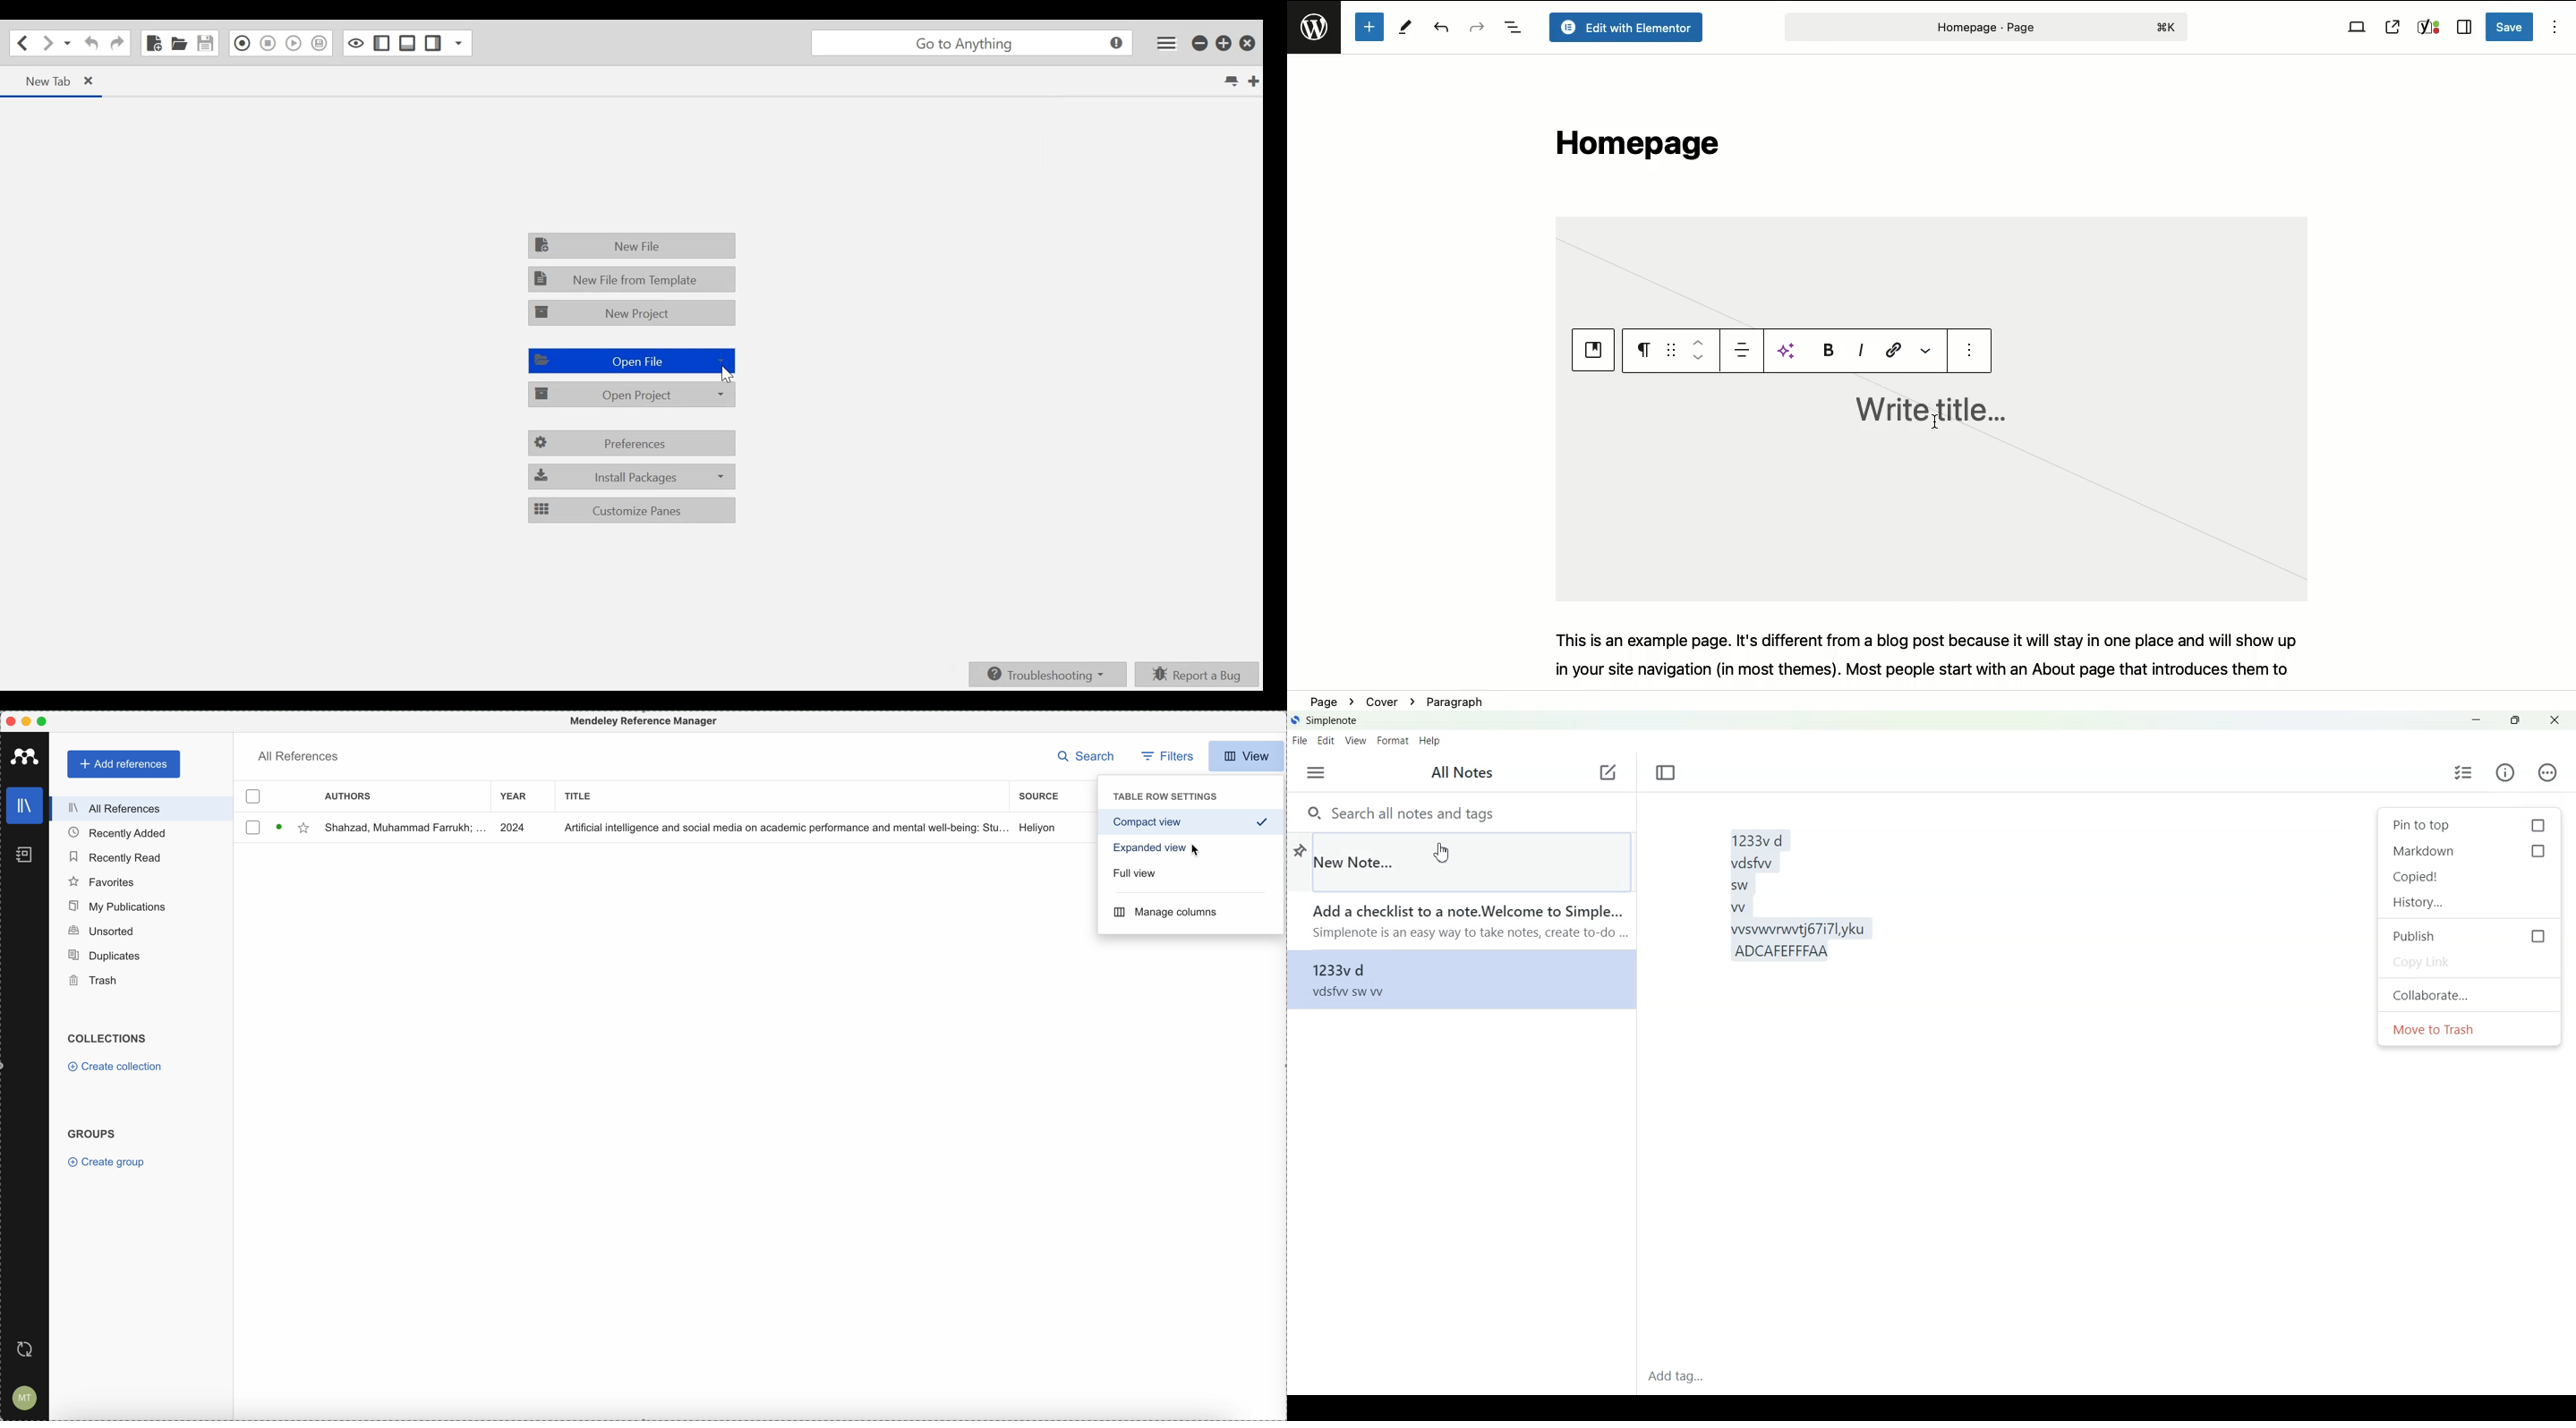 This screenshot has width=2576, height=1428. Describe the element at coordinates (632, 278) in the screenshot. I see `New File from Template` at that location.